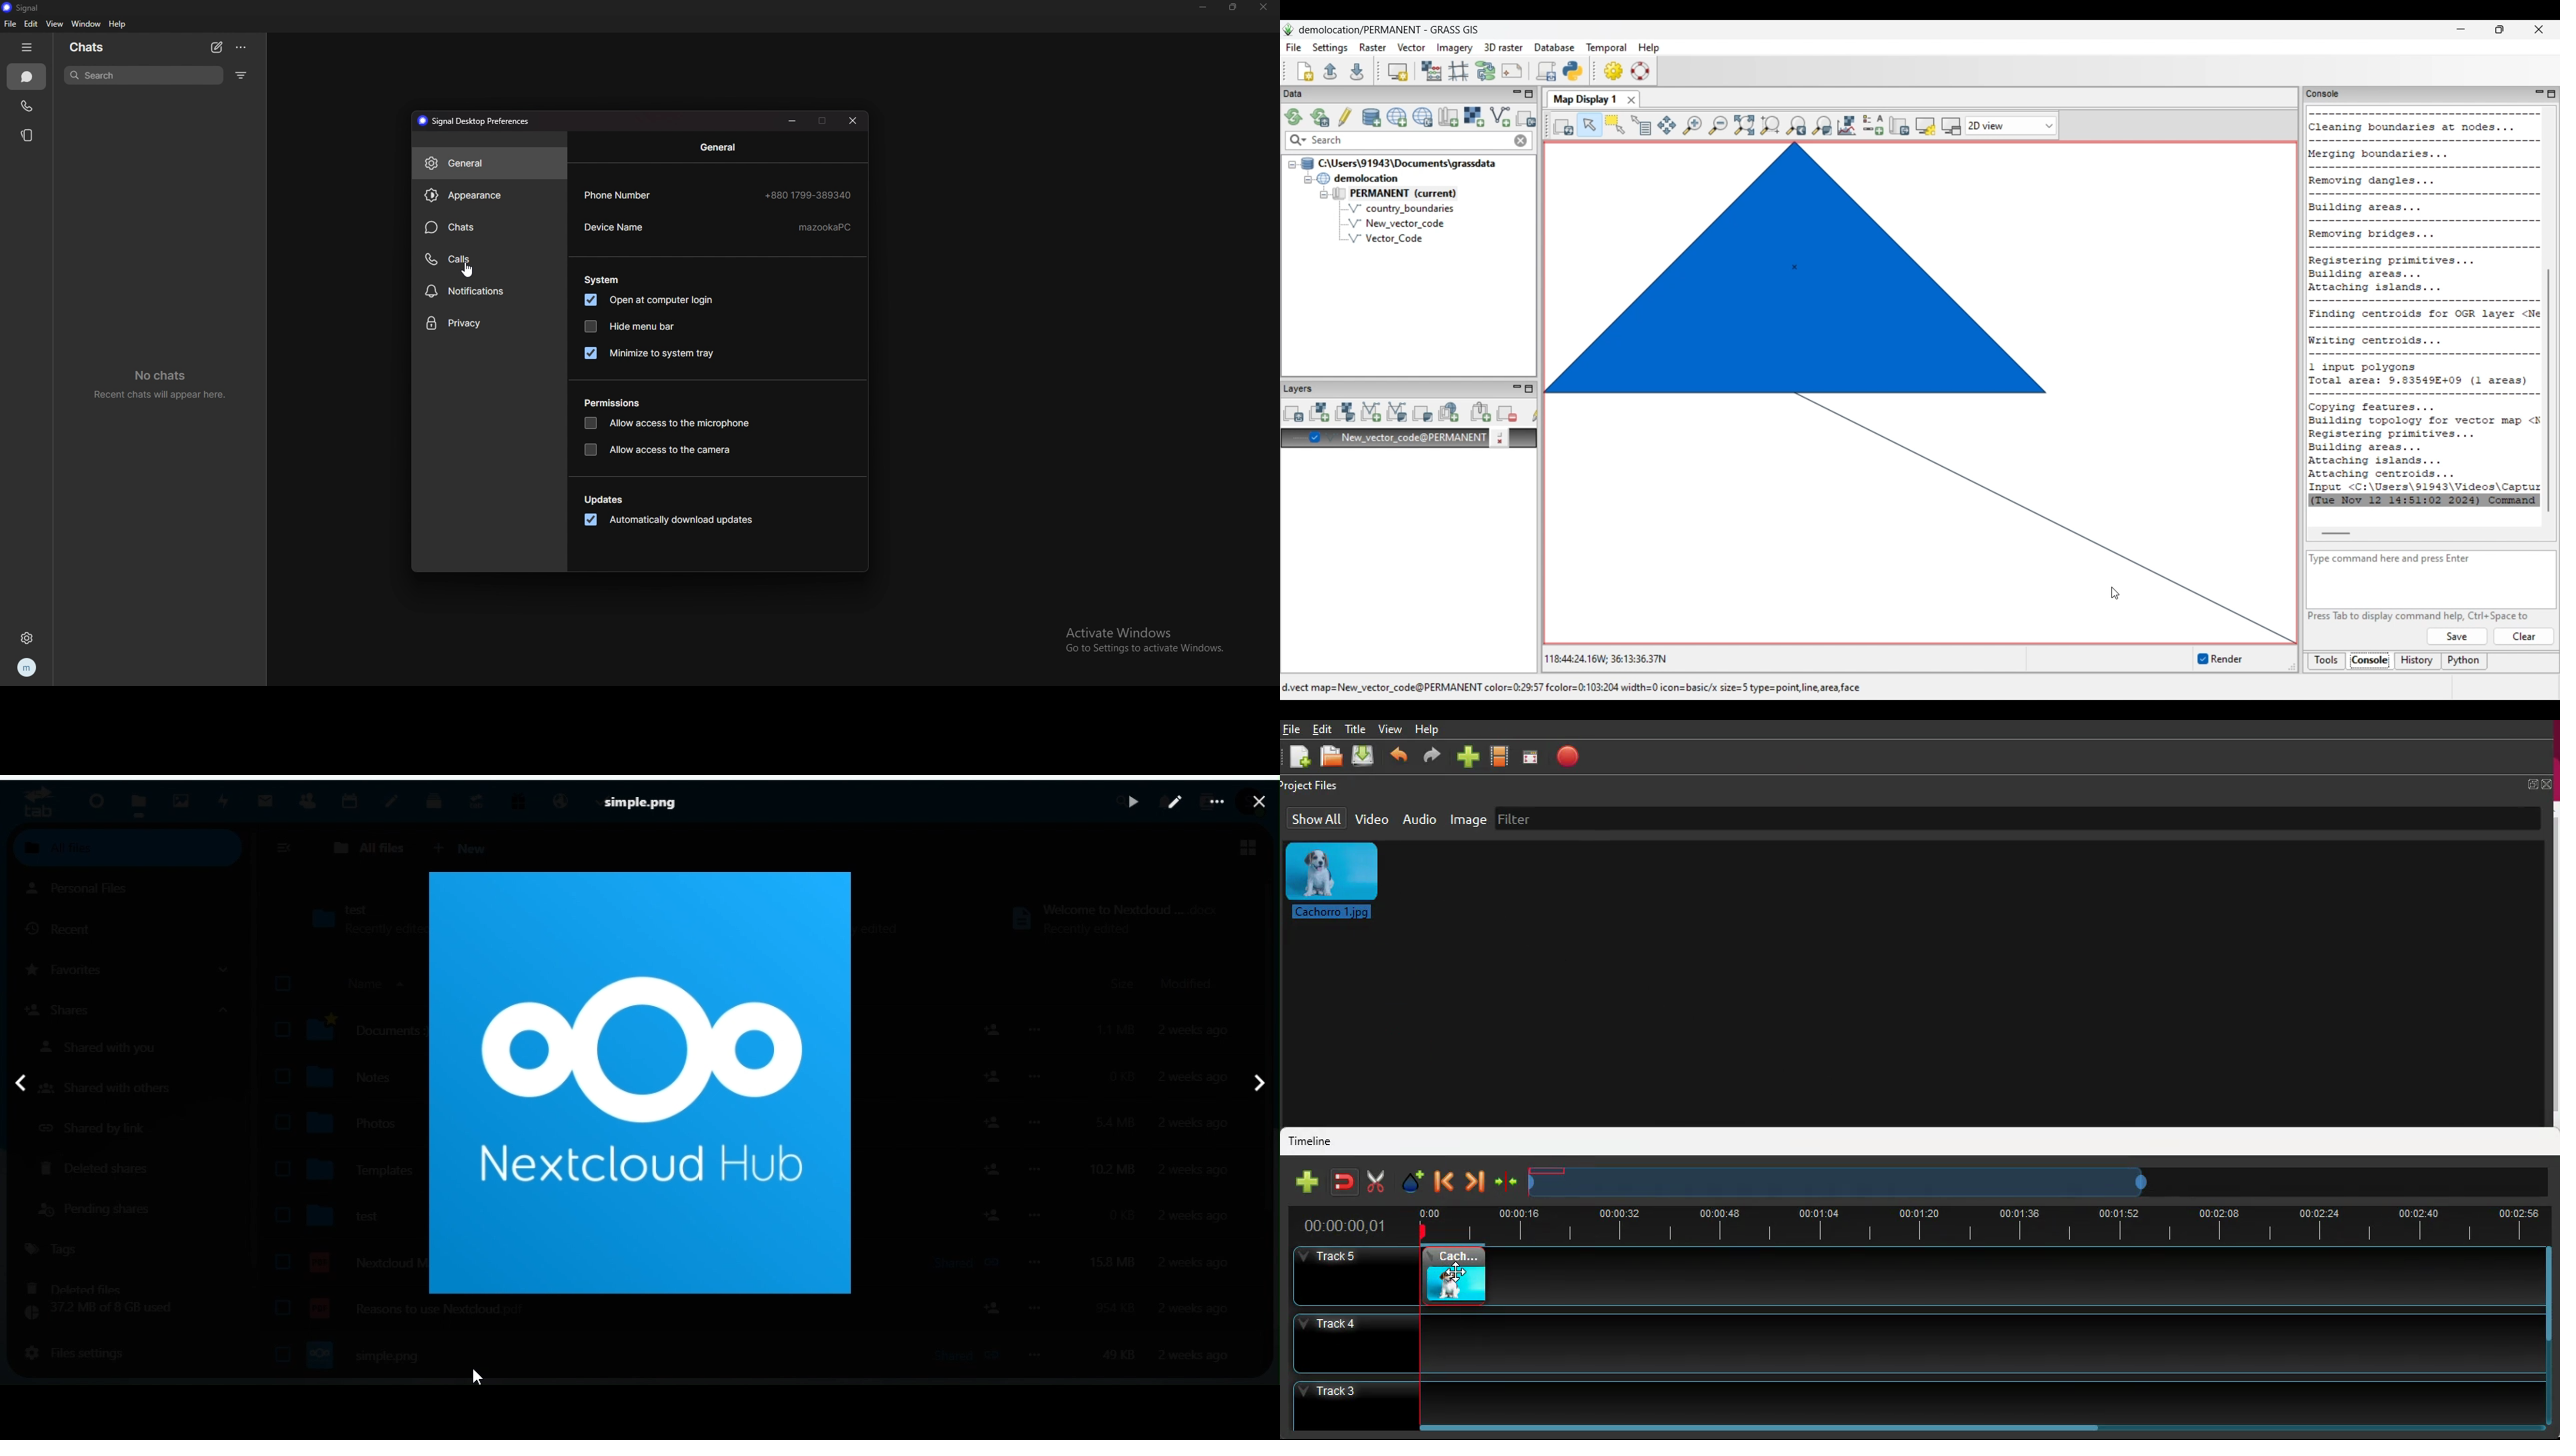  Describe the element at coordinates (9, 24) in the screenshot. I see `file` at that location.